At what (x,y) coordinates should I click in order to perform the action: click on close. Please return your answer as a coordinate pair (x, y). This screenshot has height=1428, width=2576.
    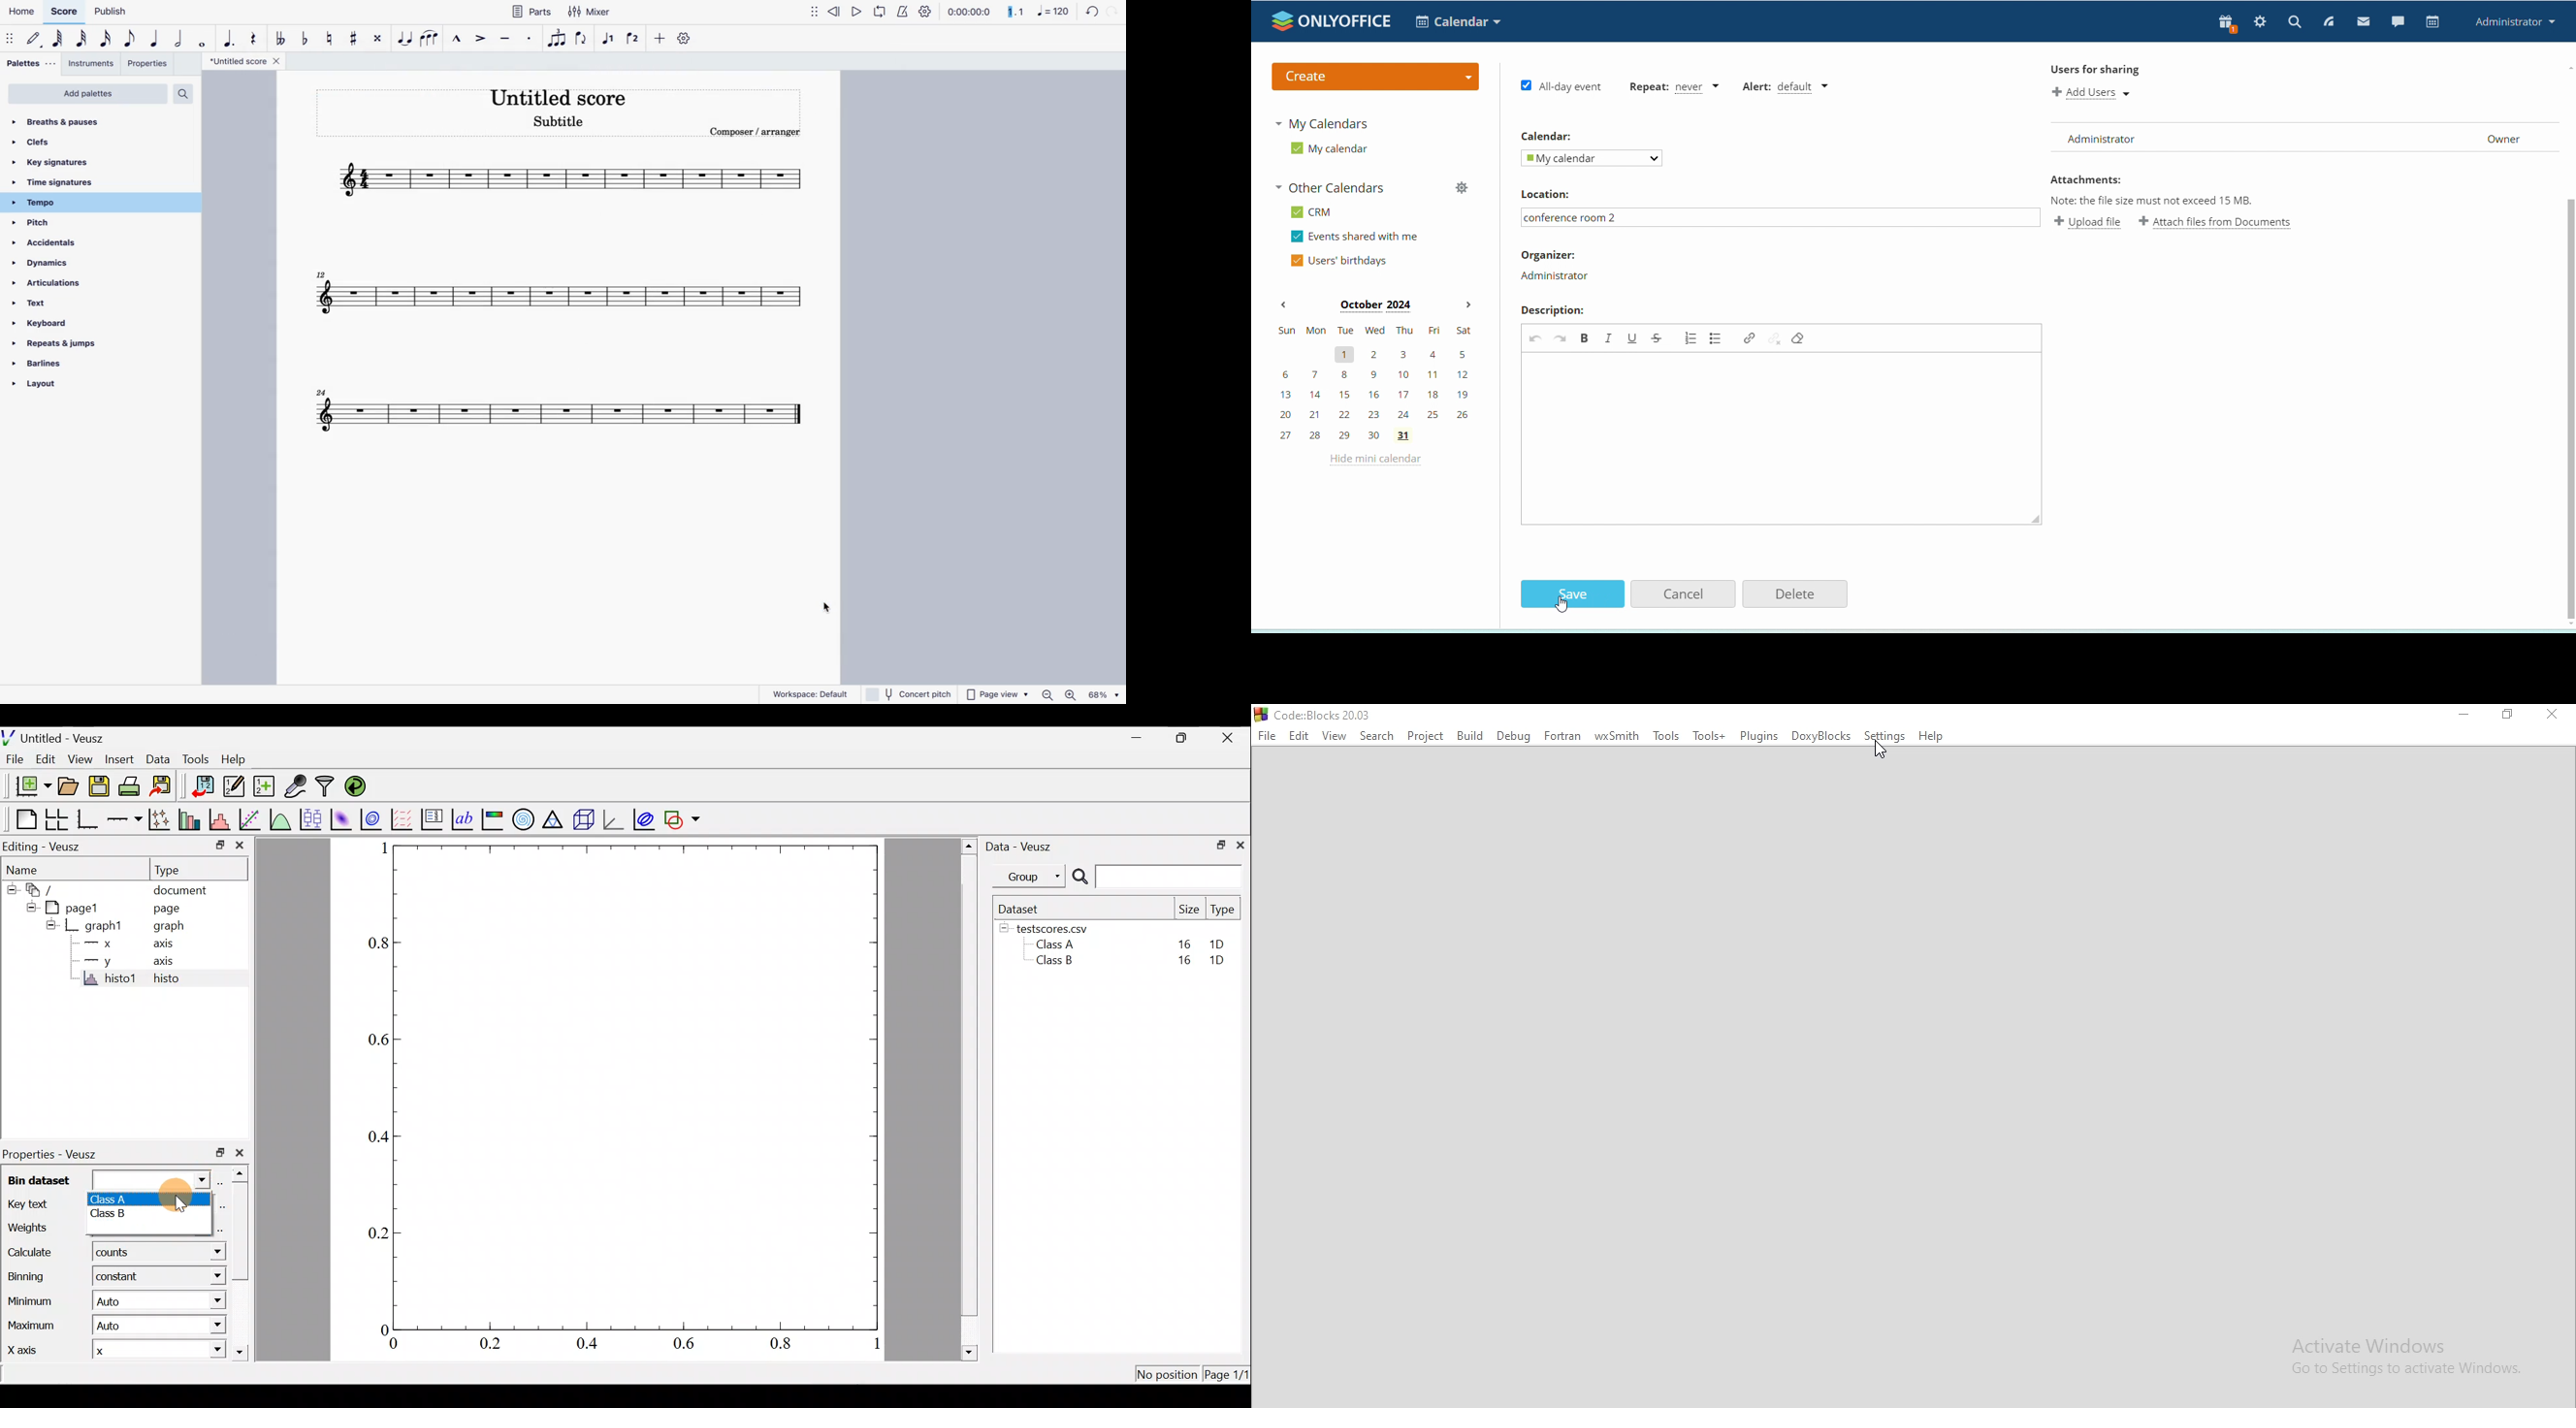
    Looking at the image, I should click on (239, 845).